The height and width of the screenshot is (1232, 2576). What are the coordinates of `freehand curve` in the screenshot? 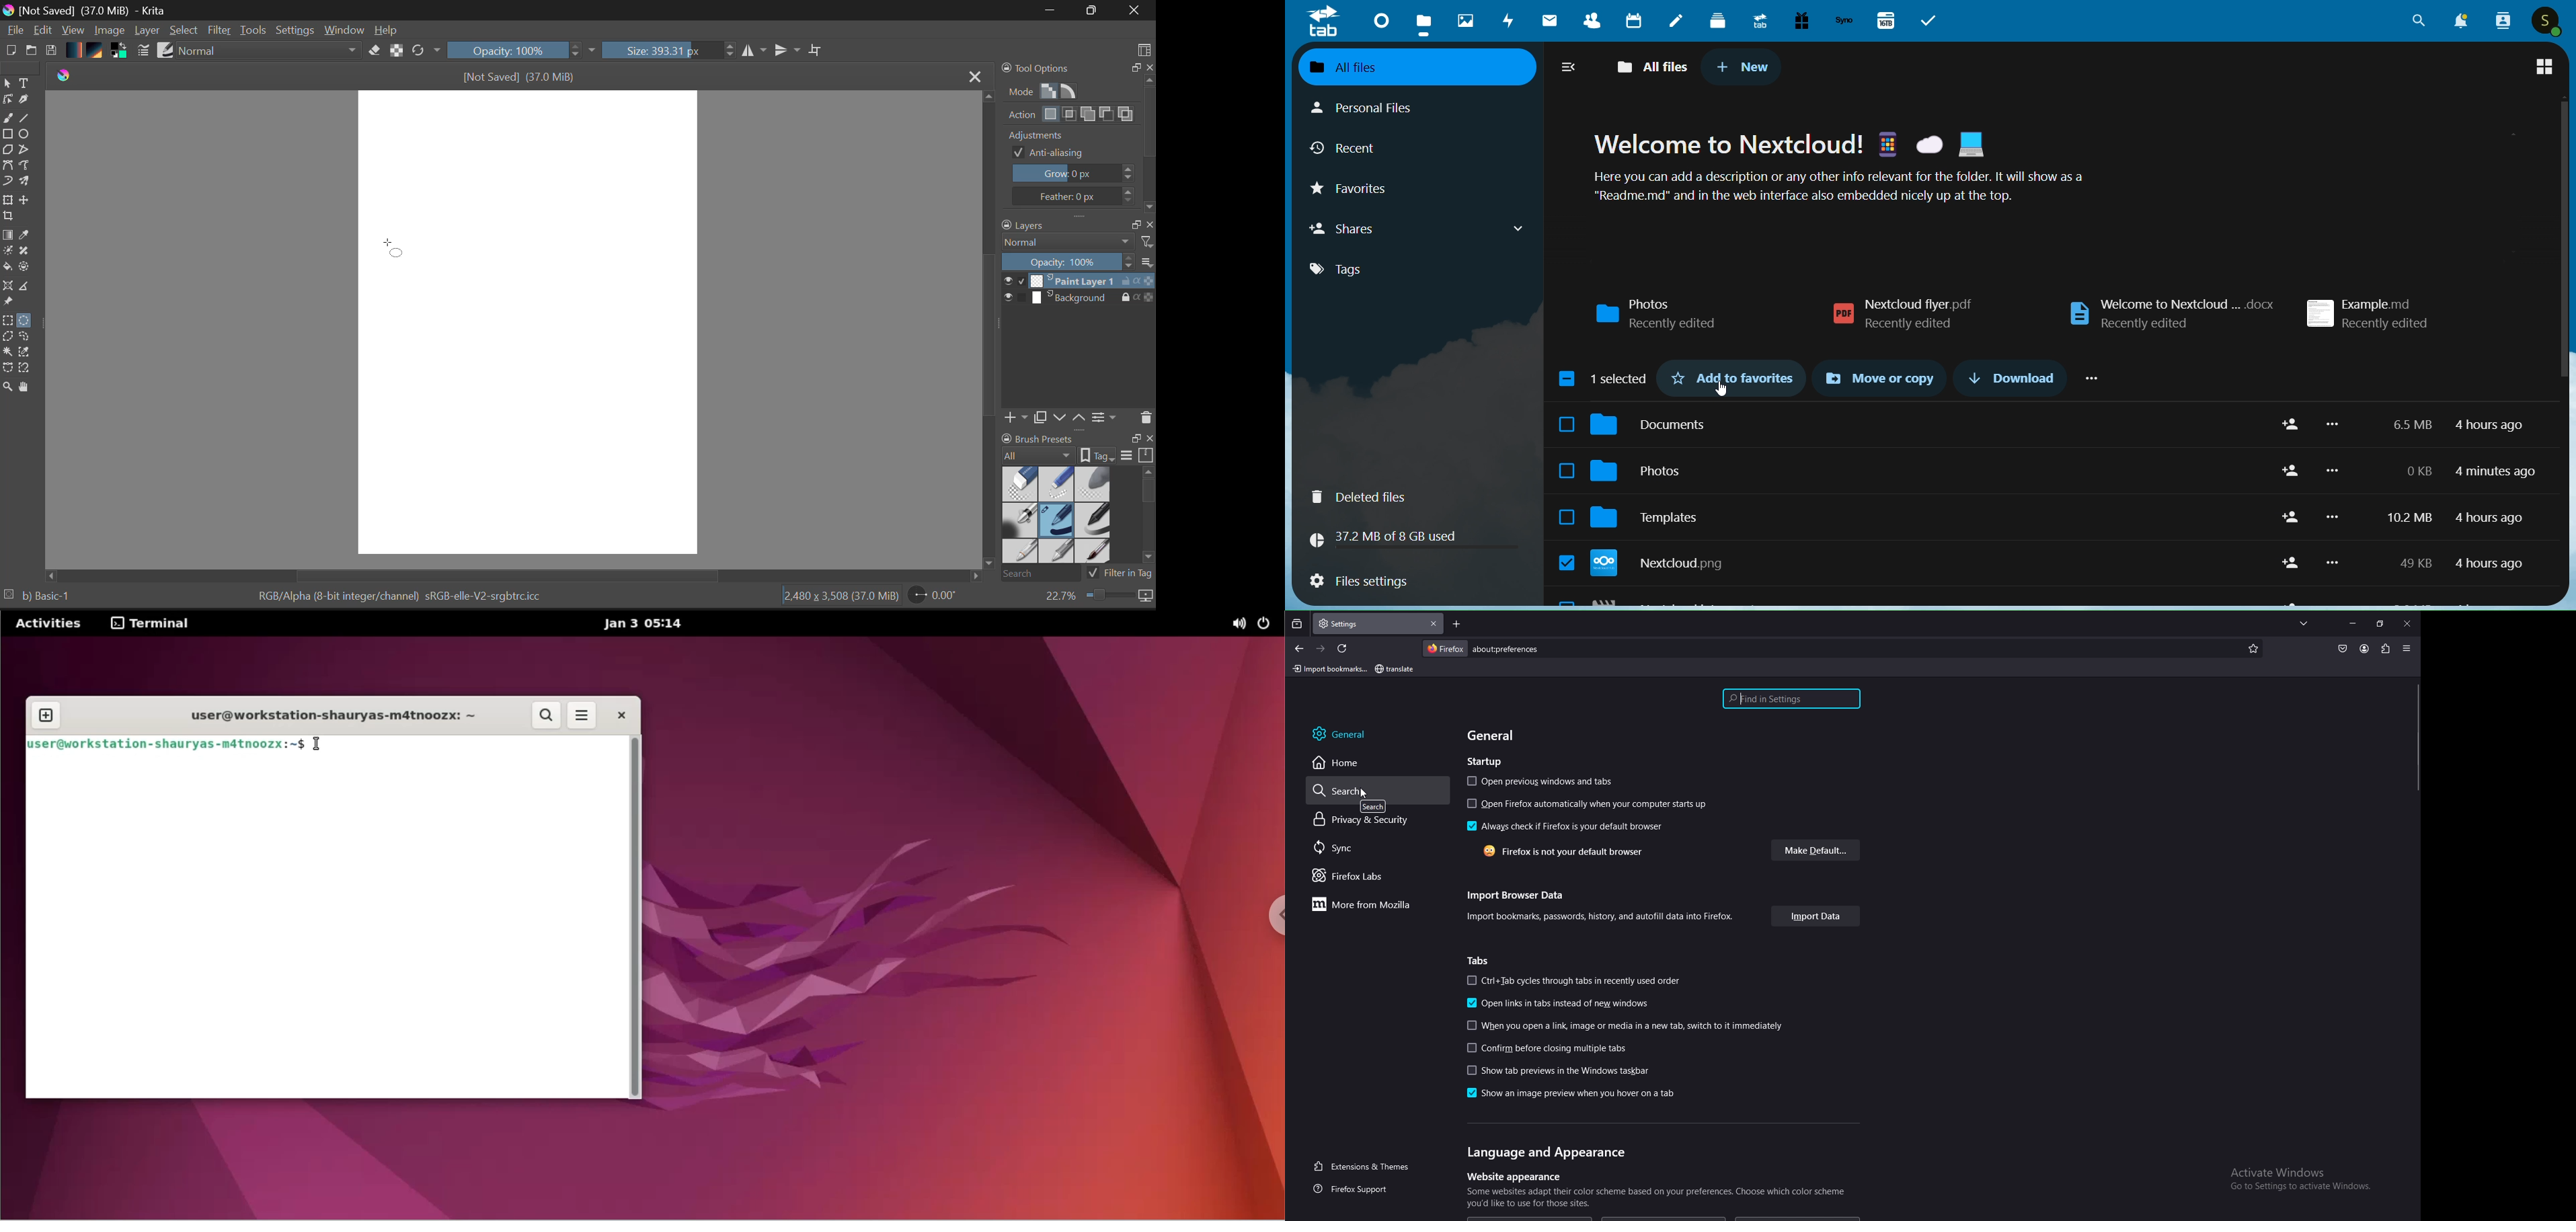 It's located at (10, 119).